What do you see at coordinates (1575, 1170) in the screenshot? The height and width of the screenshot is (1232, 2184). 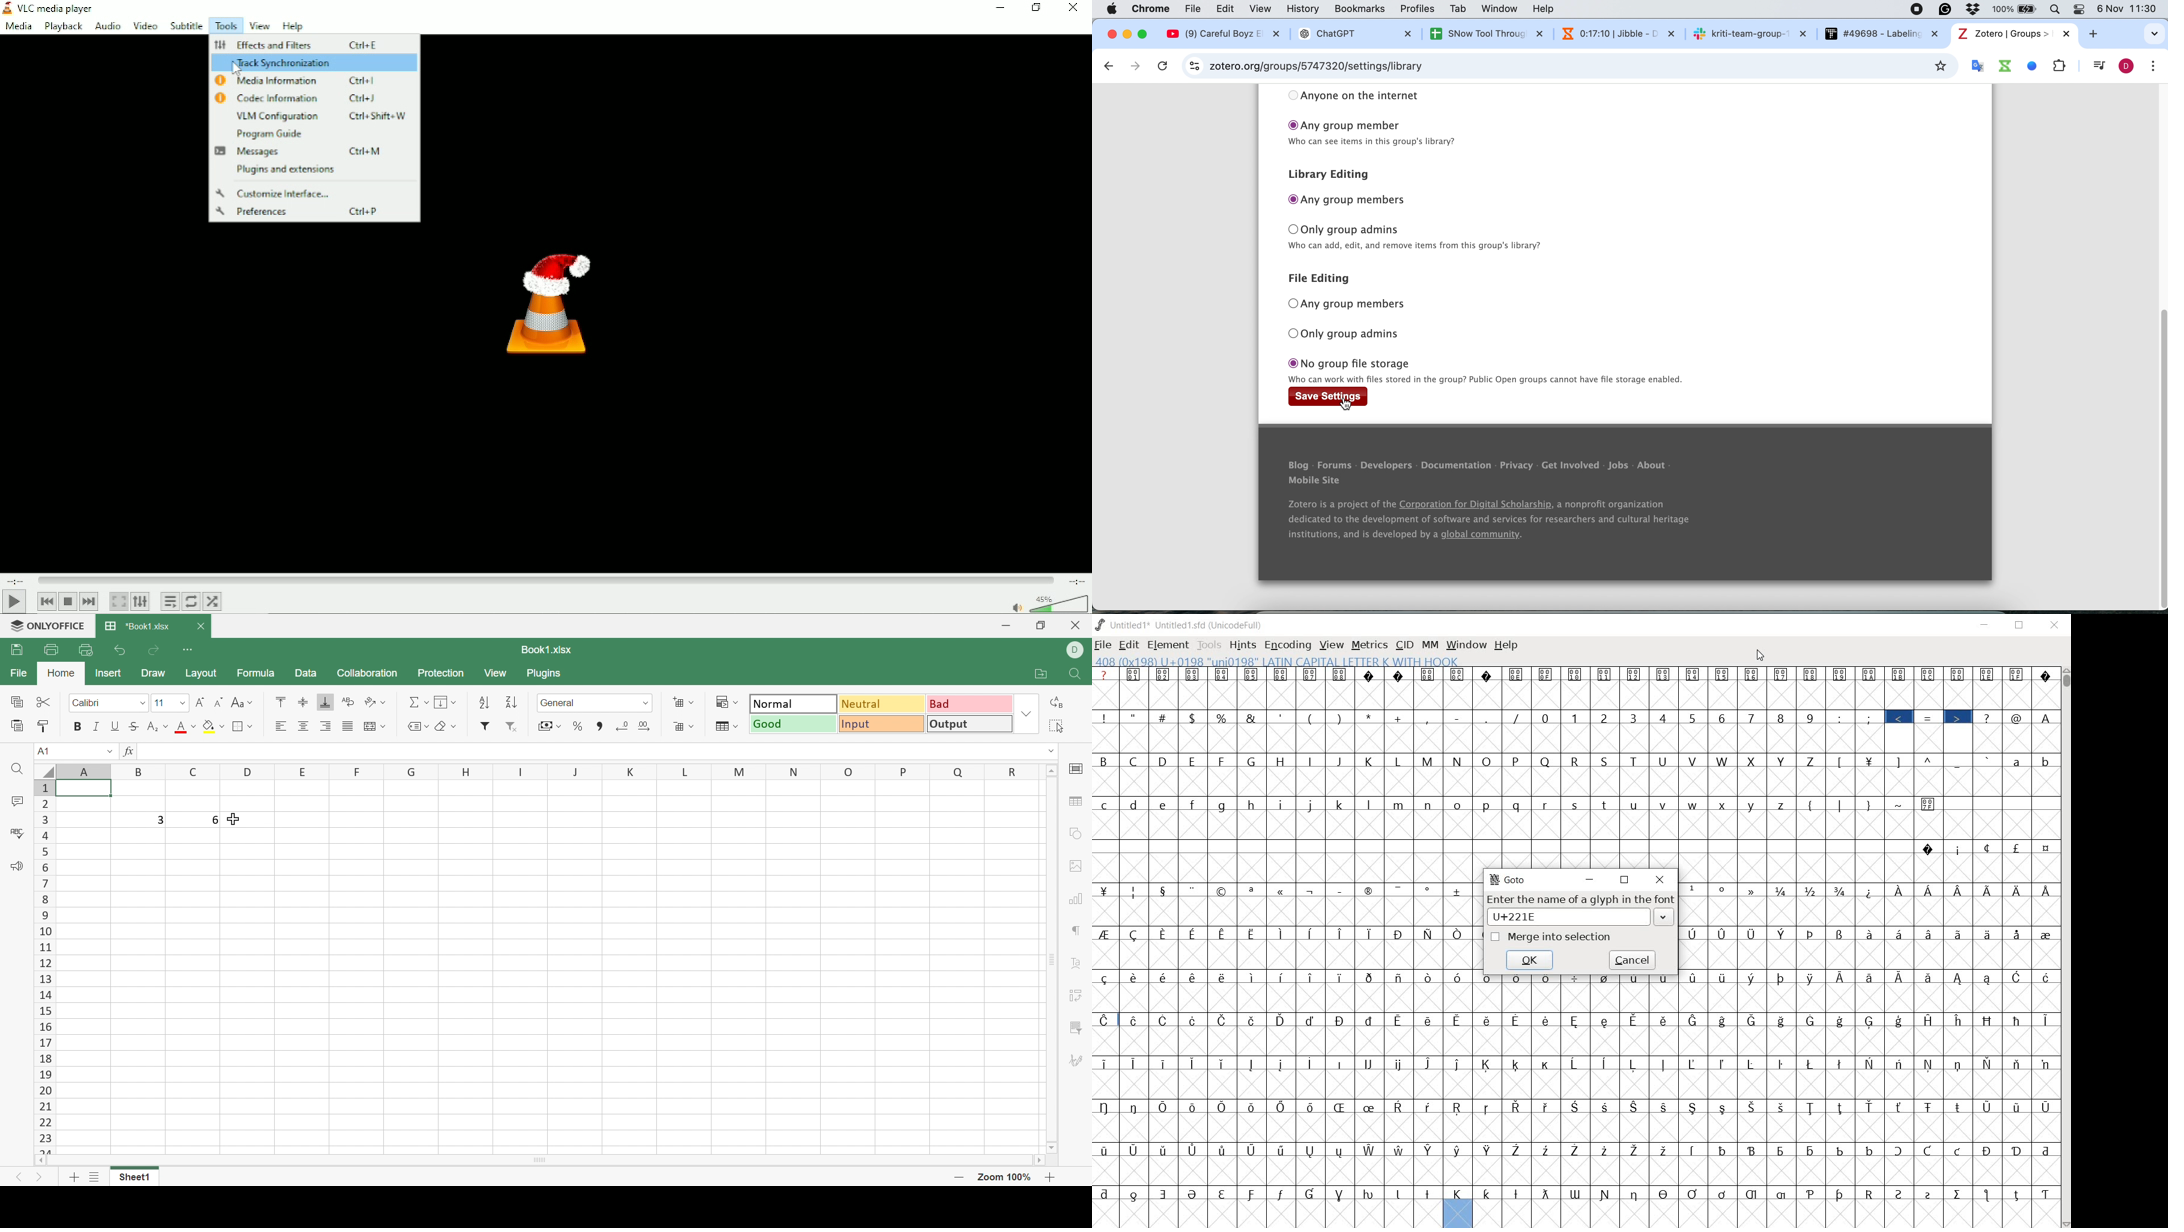 I see `empty glyph slots` at bounding box center [1575, 1170].